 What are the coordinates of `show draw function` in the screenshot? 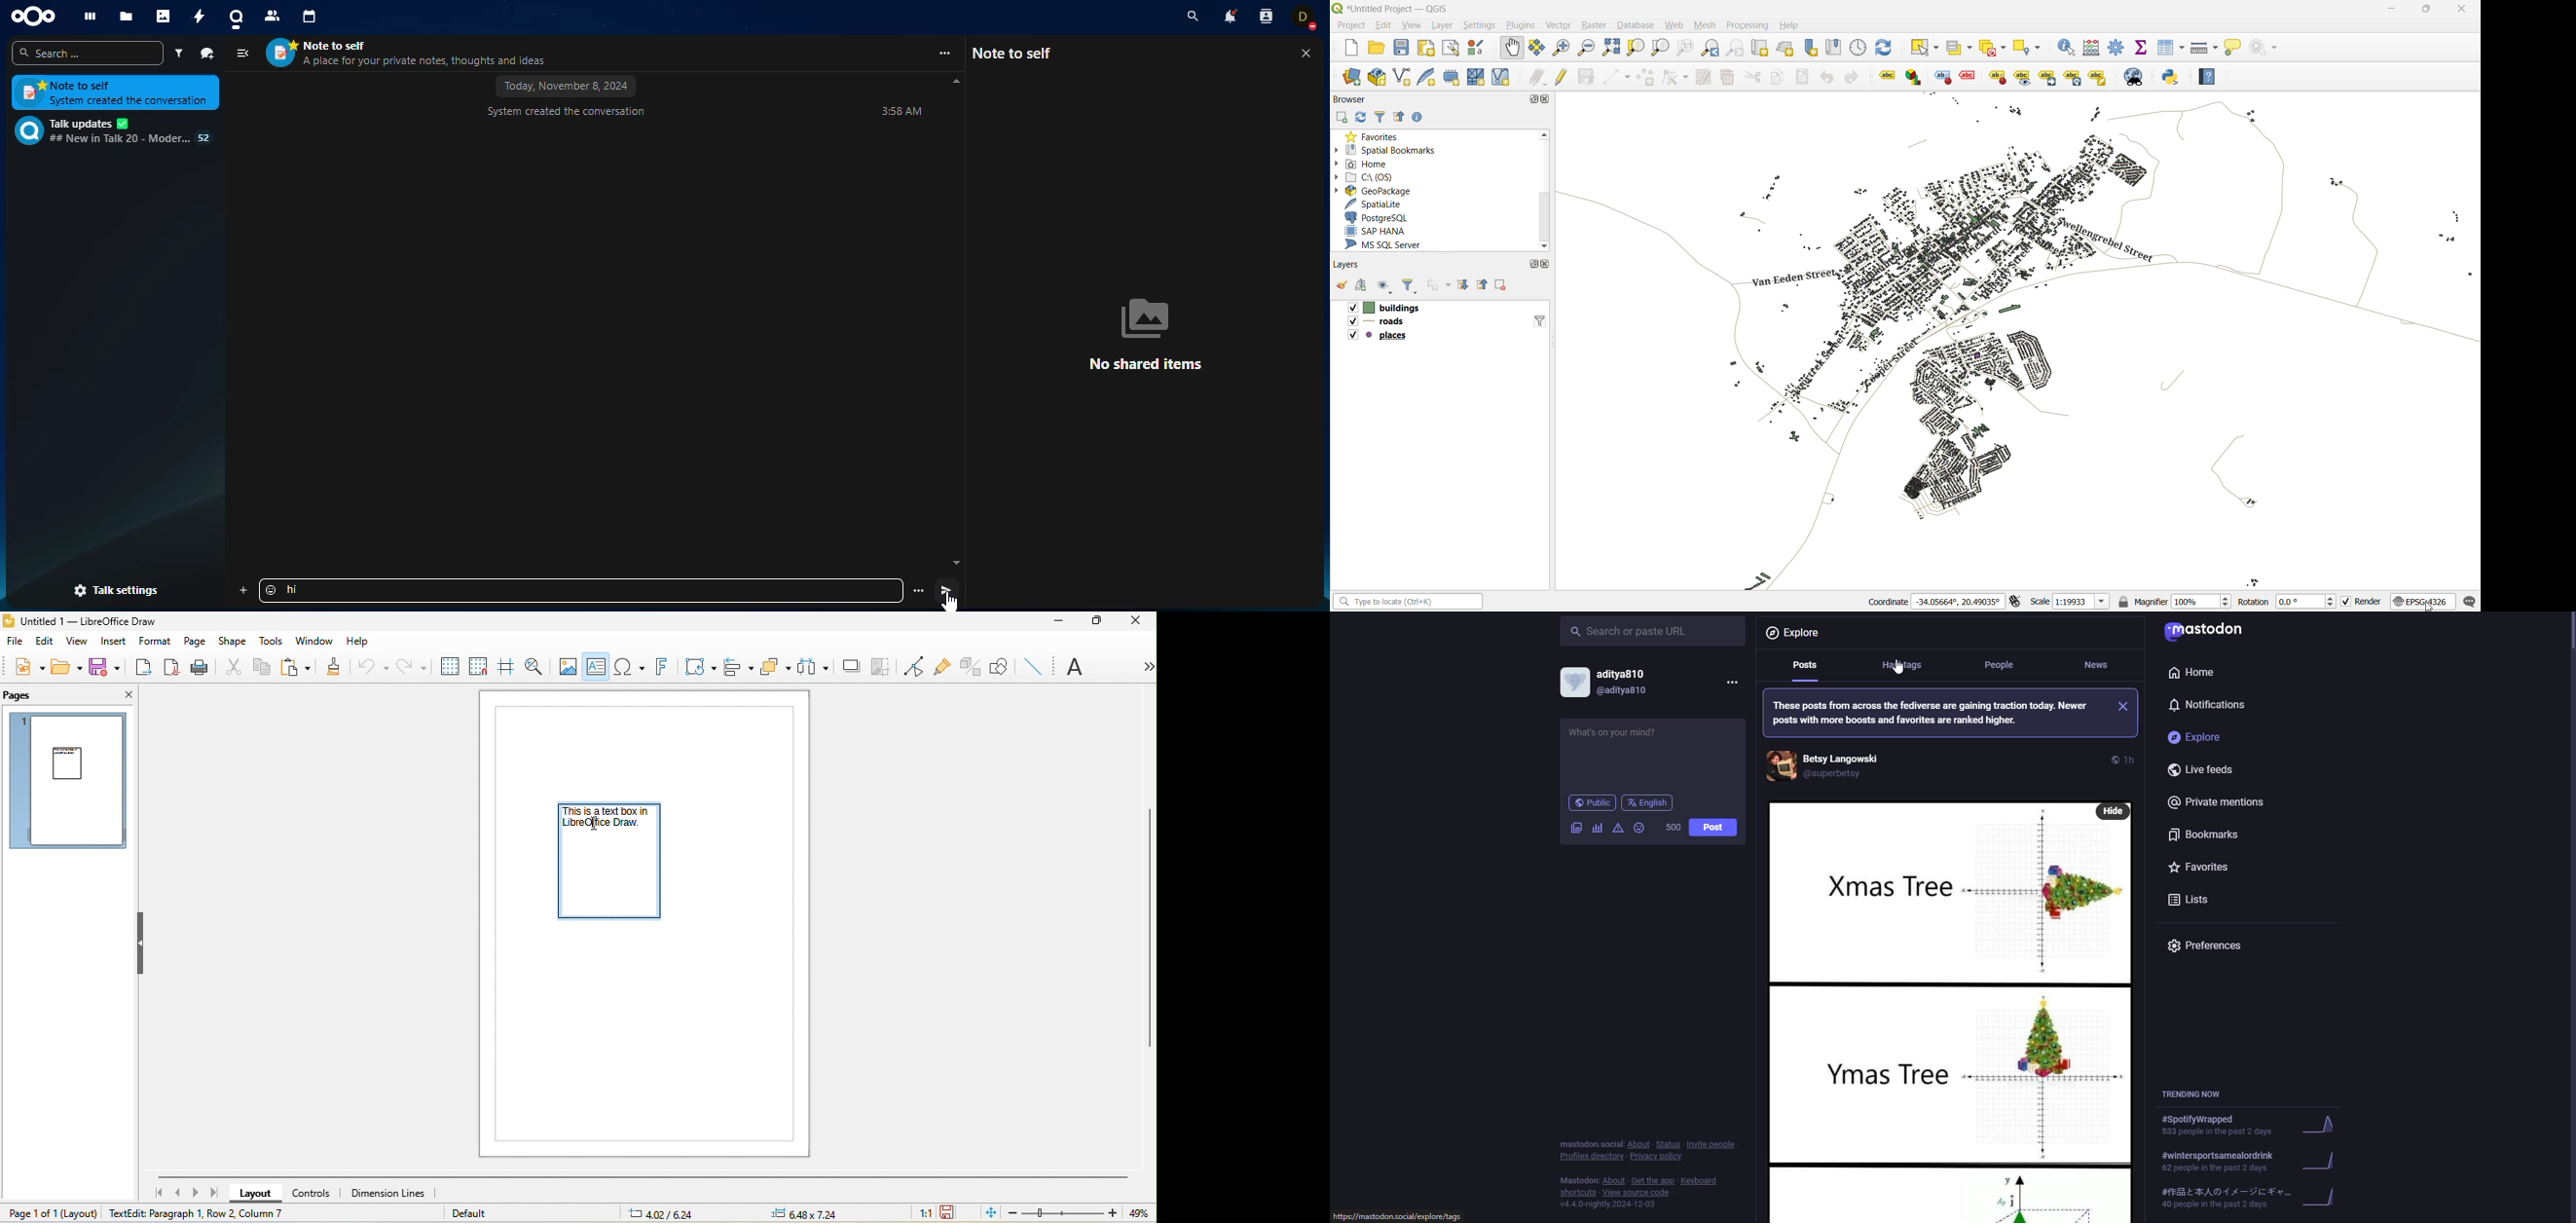 It's located at (998, 665).